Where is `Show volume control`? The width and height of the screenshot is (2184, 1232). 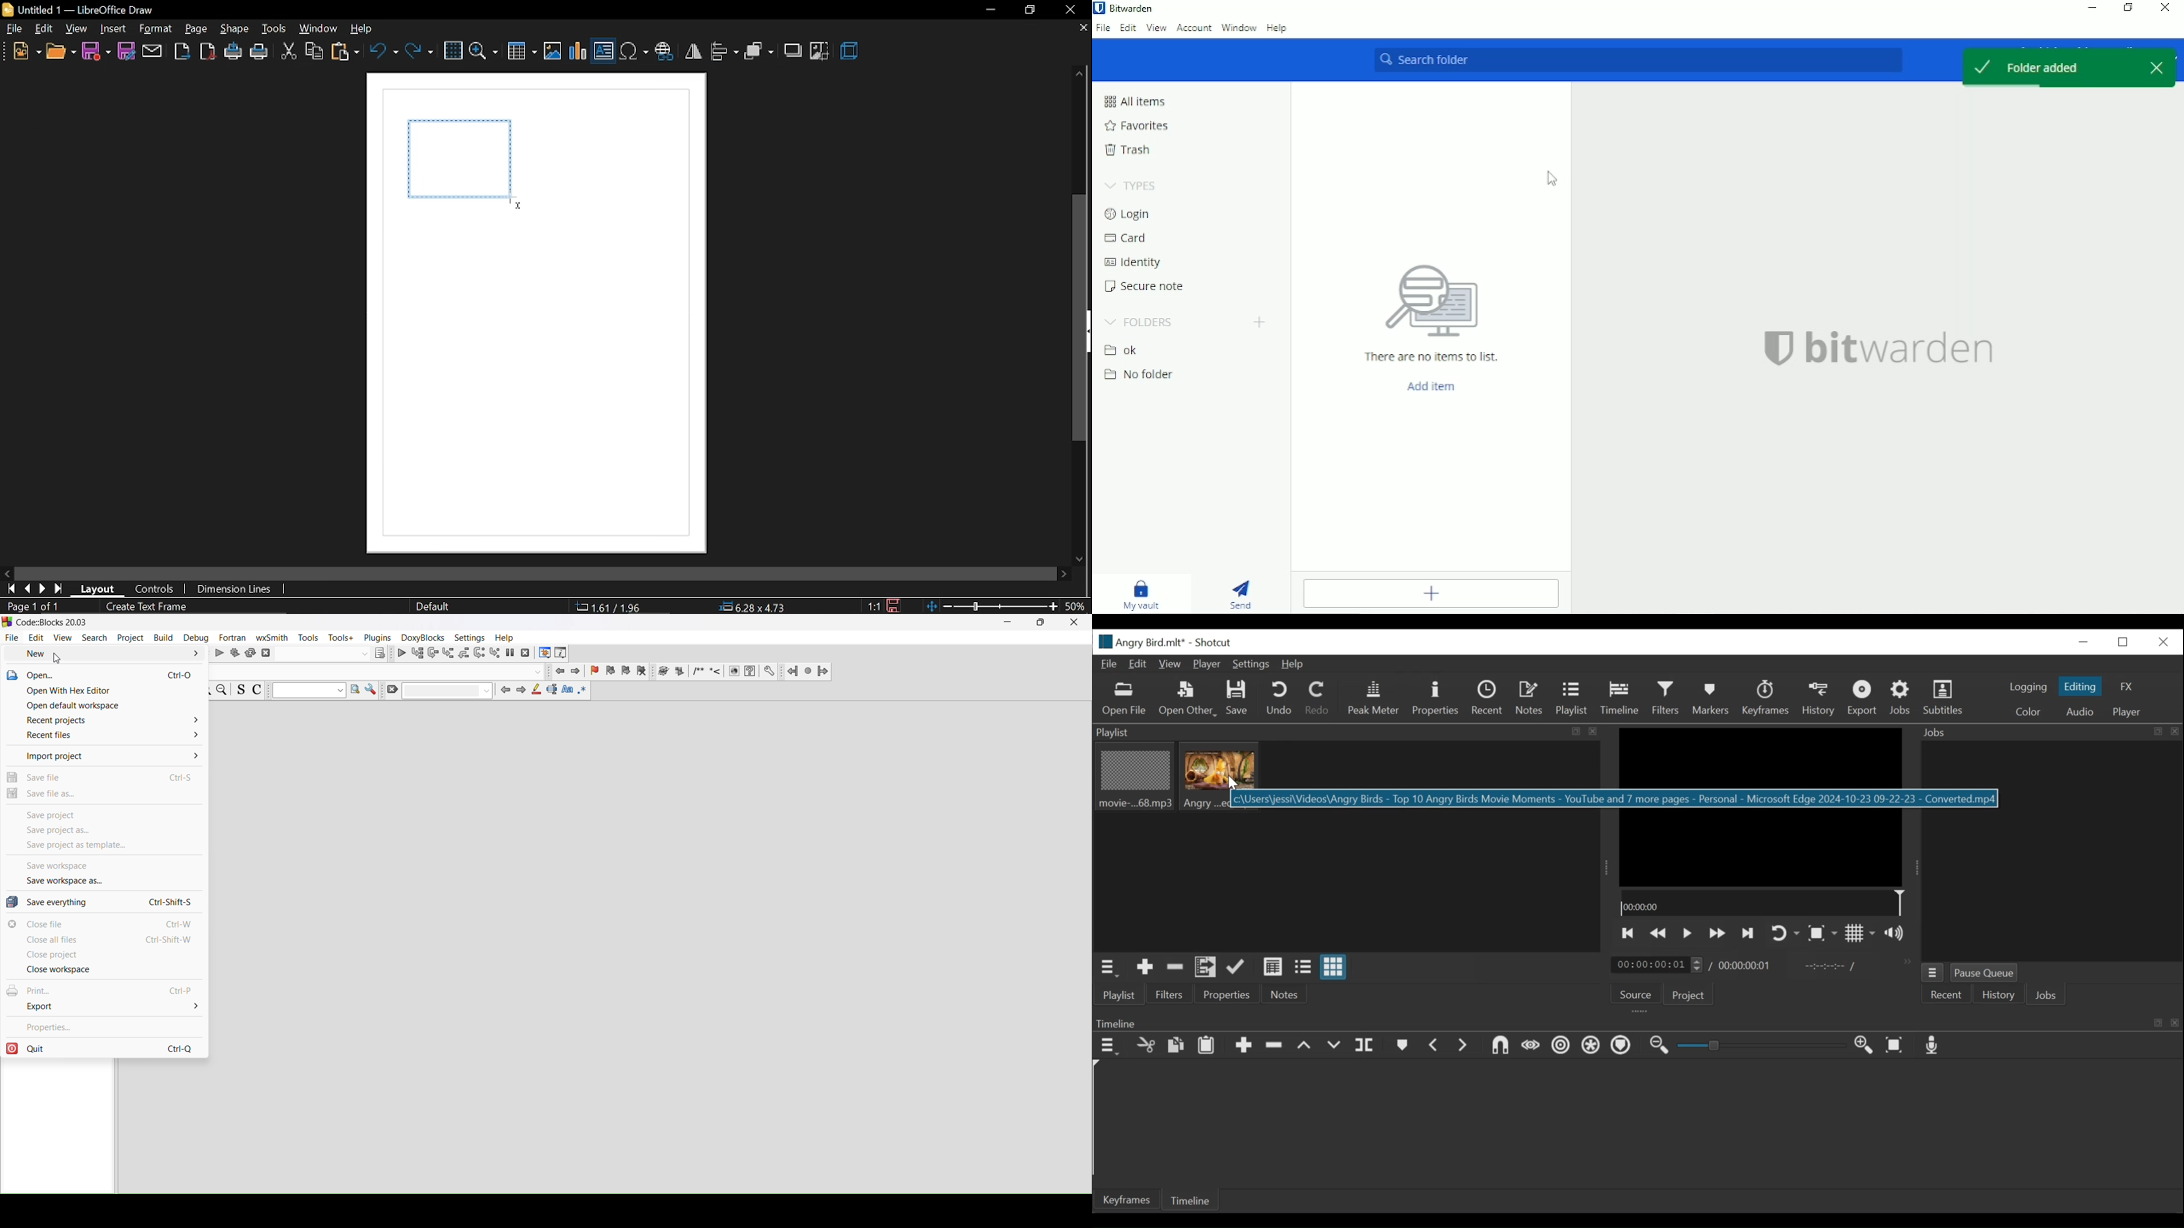
Show volume control is located at coordinates (1899, 934).